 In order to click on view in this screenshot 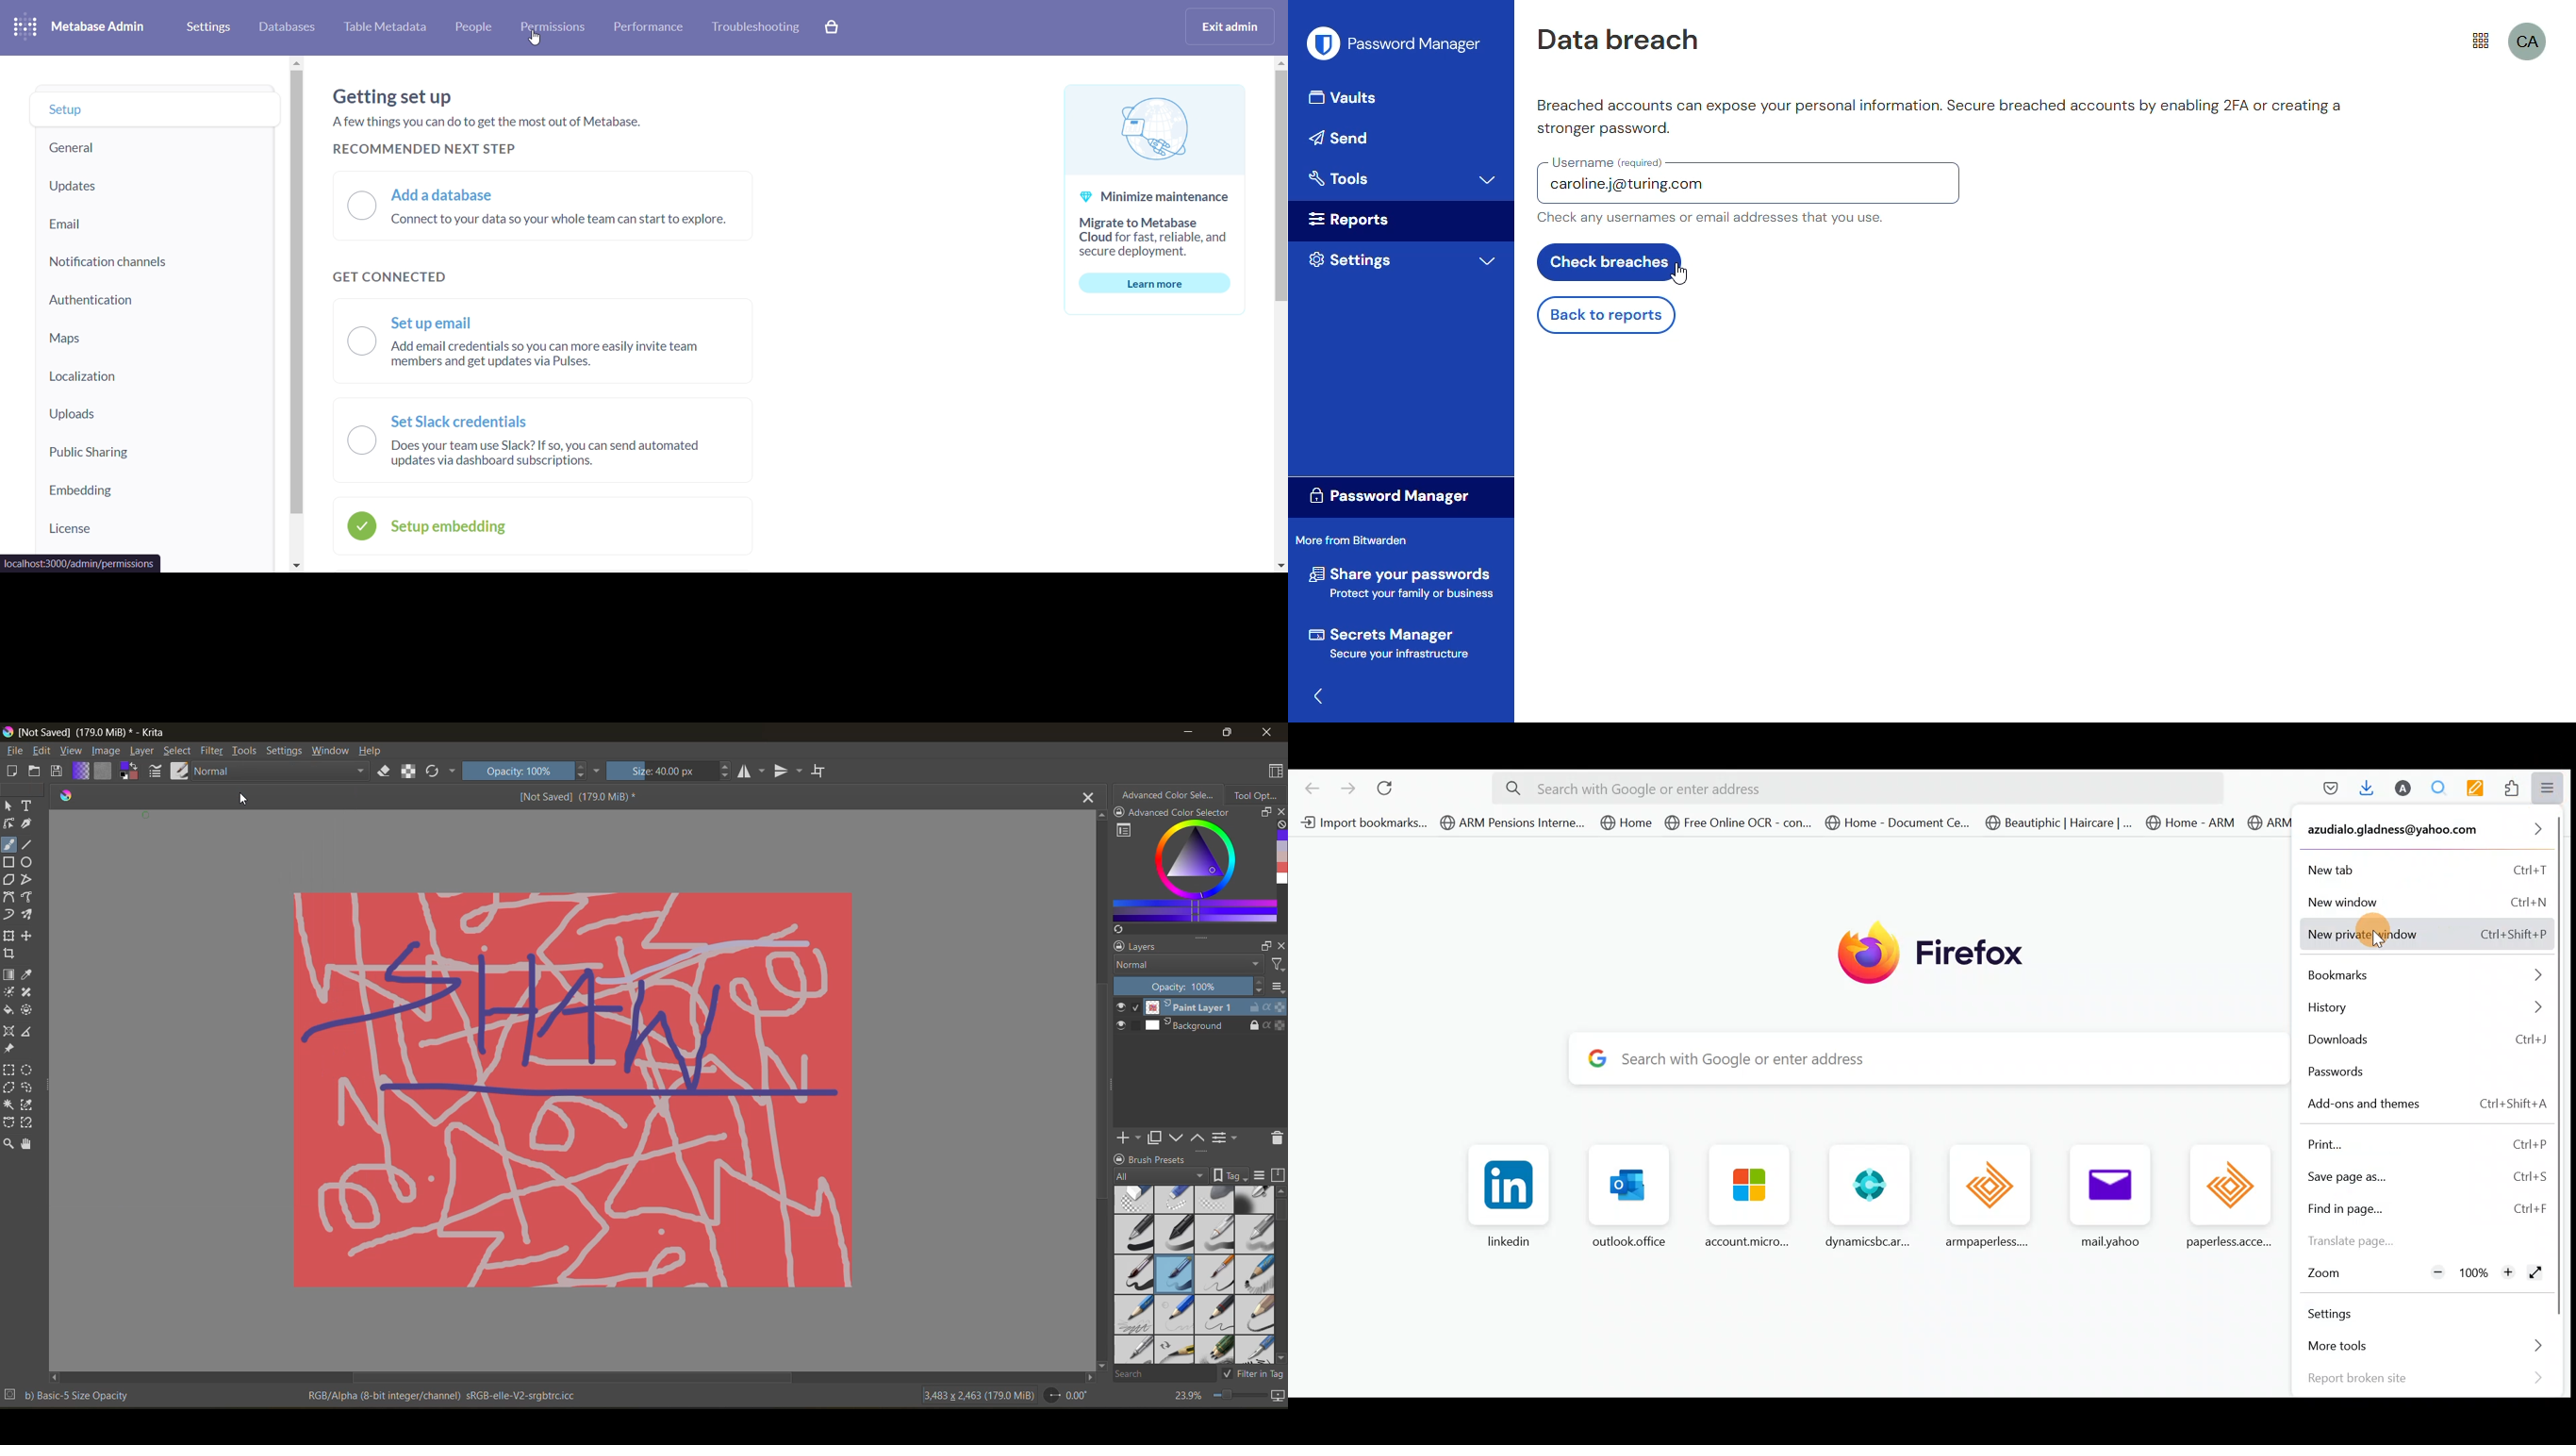, I will do `click(72, 750)`.